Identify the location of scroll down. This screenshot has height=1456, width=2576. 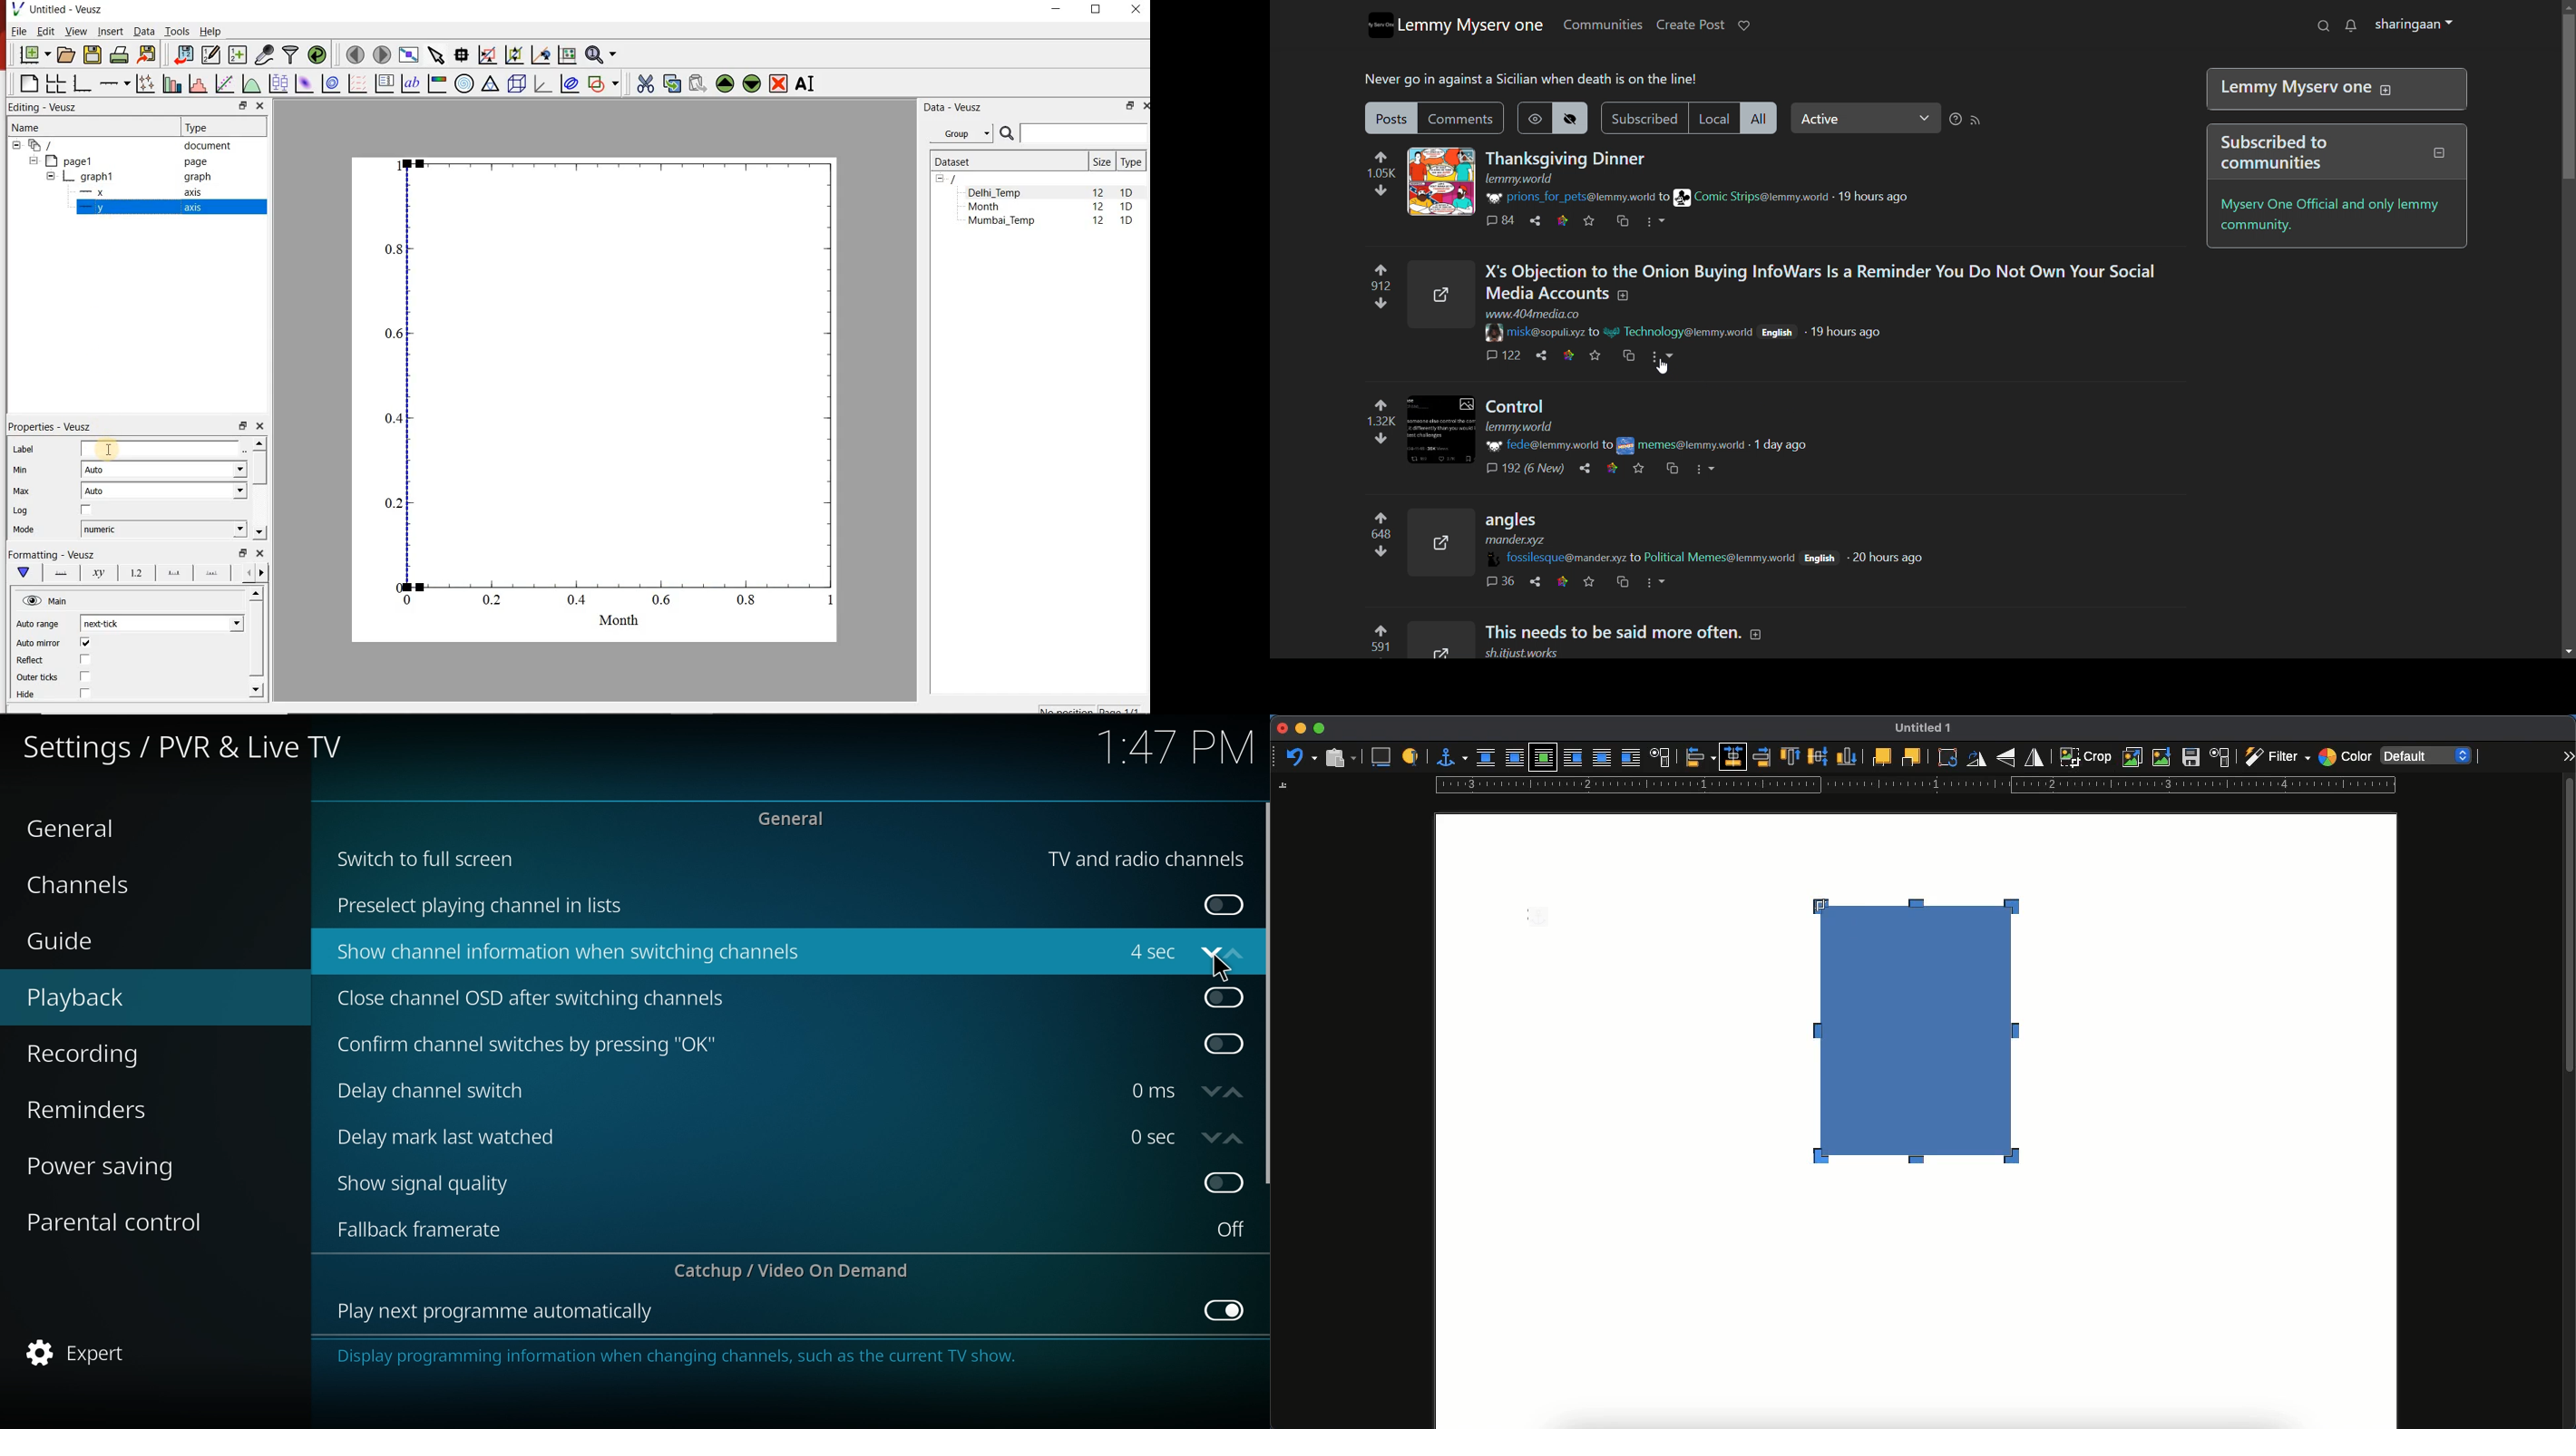
(2568, 652).